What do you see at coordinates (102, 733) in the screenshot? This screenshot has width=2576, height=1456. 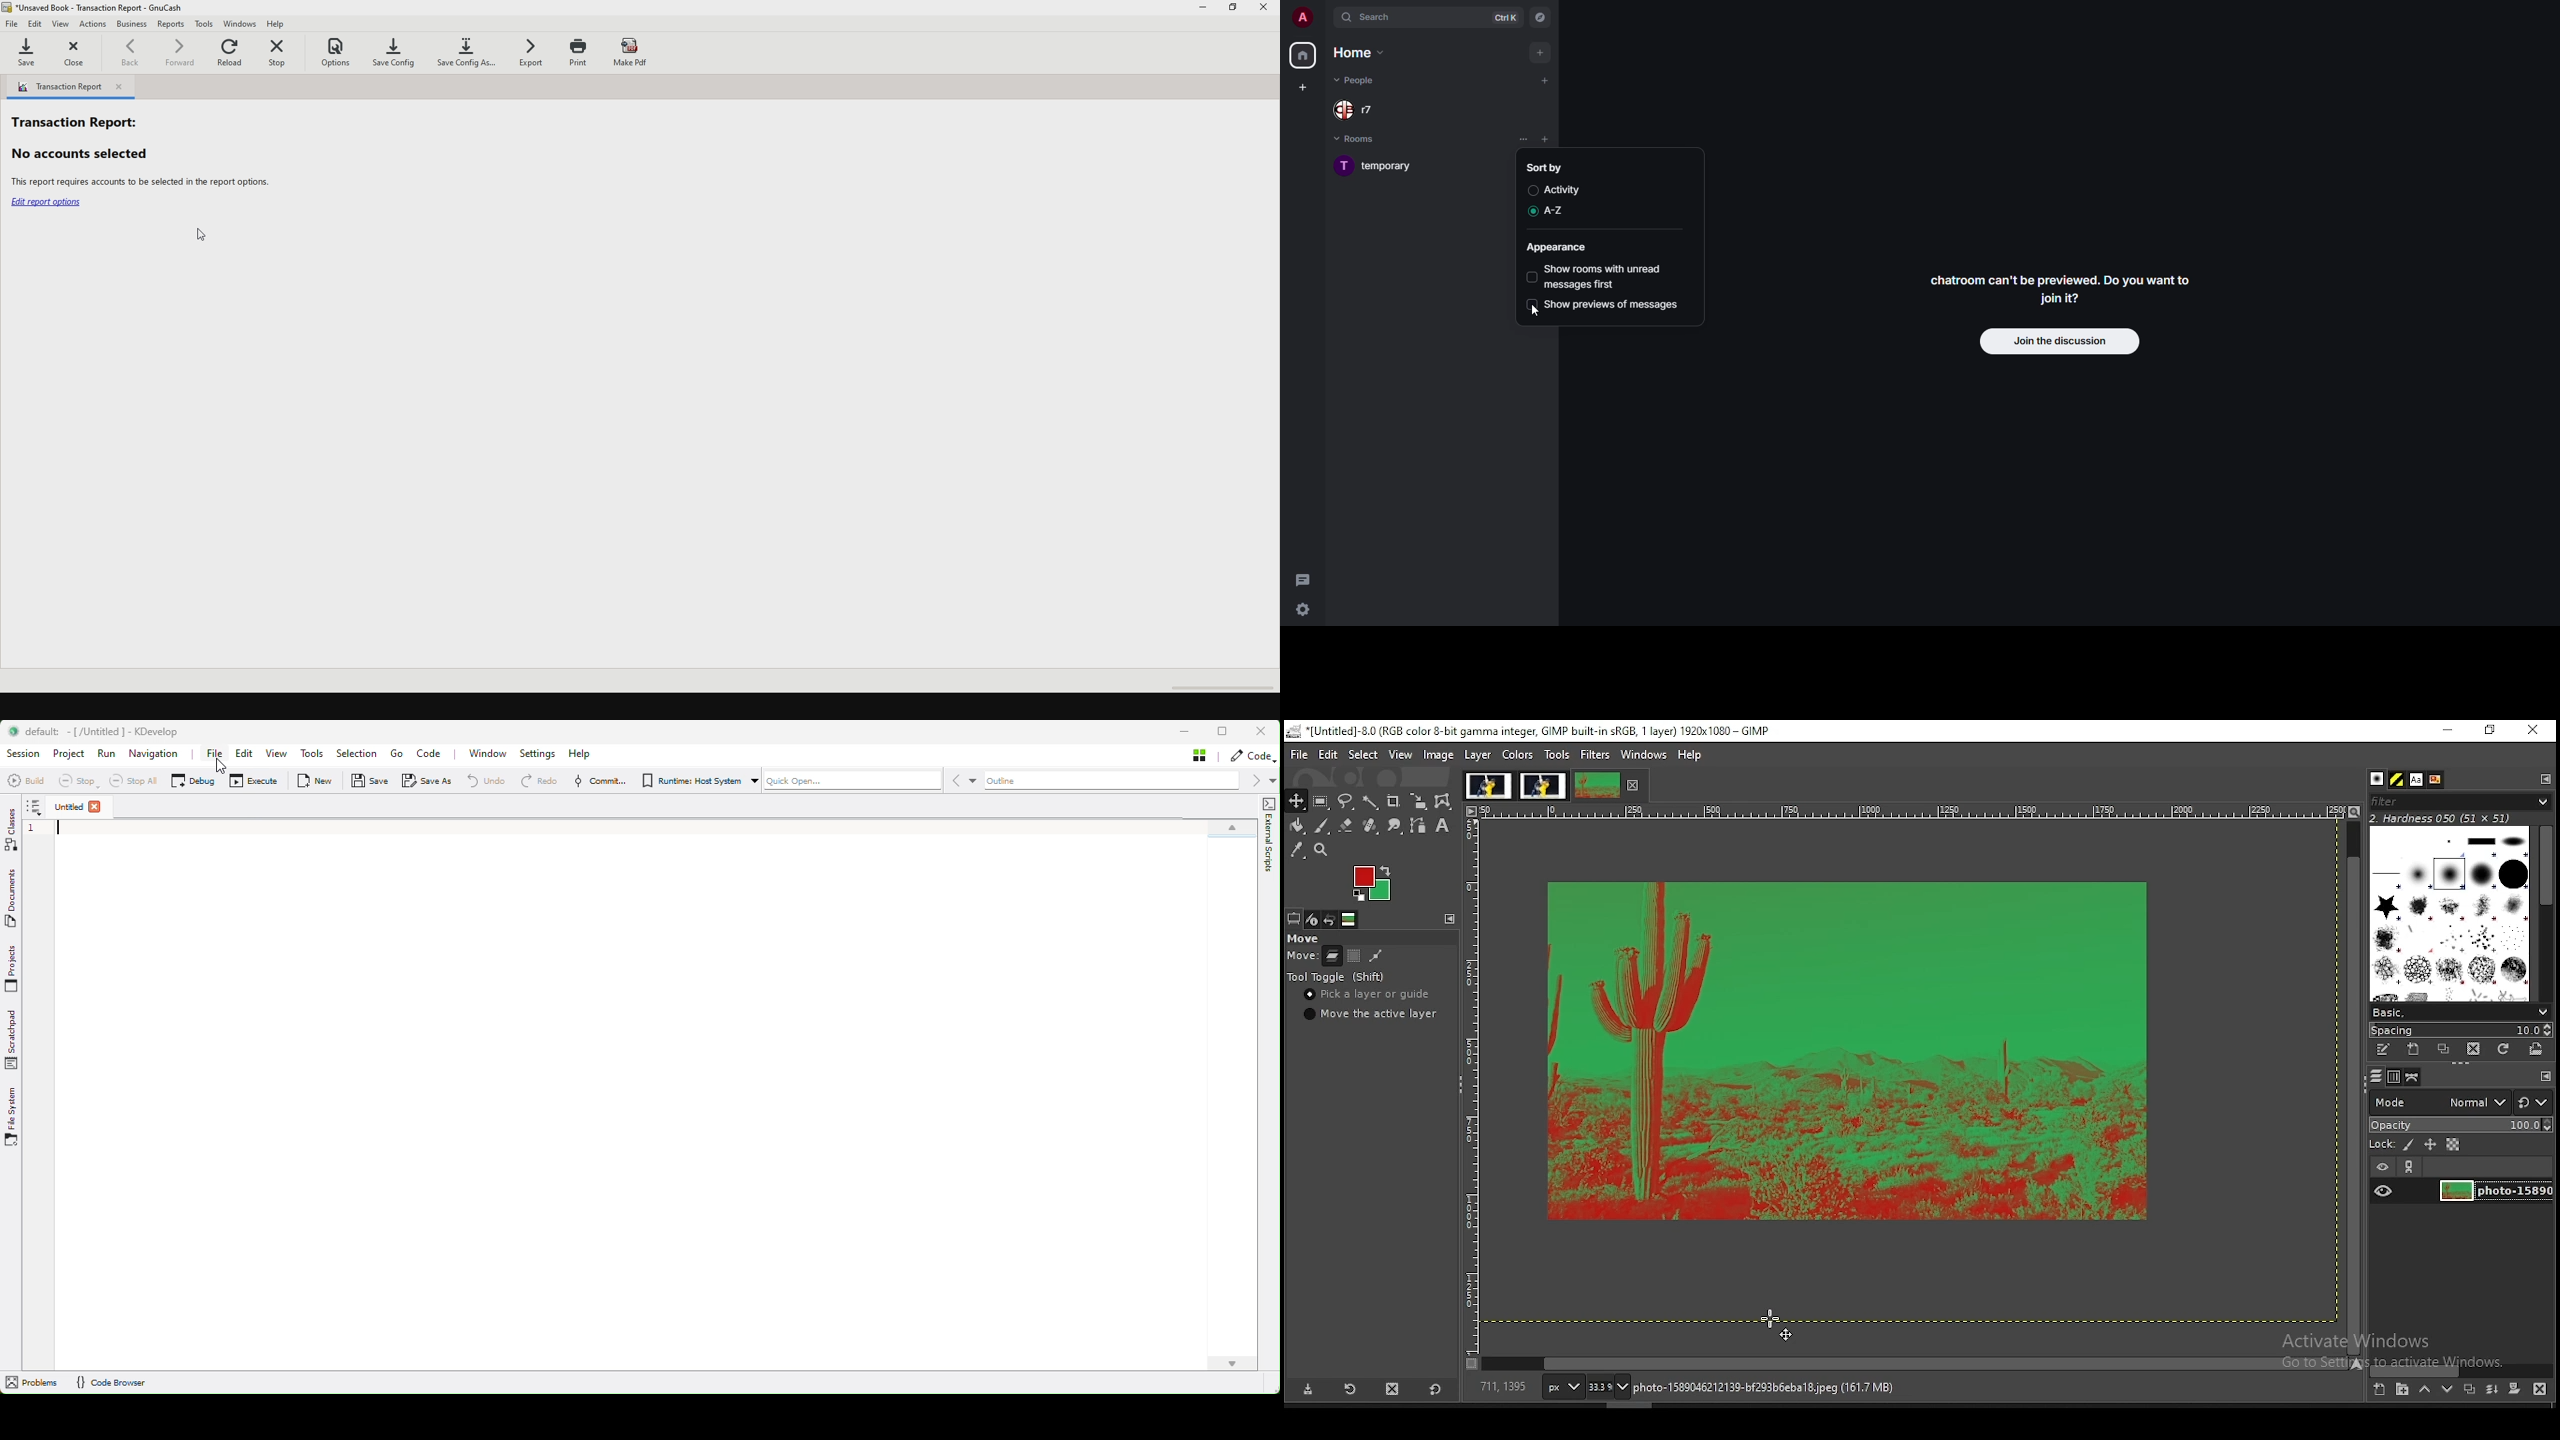 I see `default: -[/Untitled ] - KDevelop` at bounding box center [102, 733].